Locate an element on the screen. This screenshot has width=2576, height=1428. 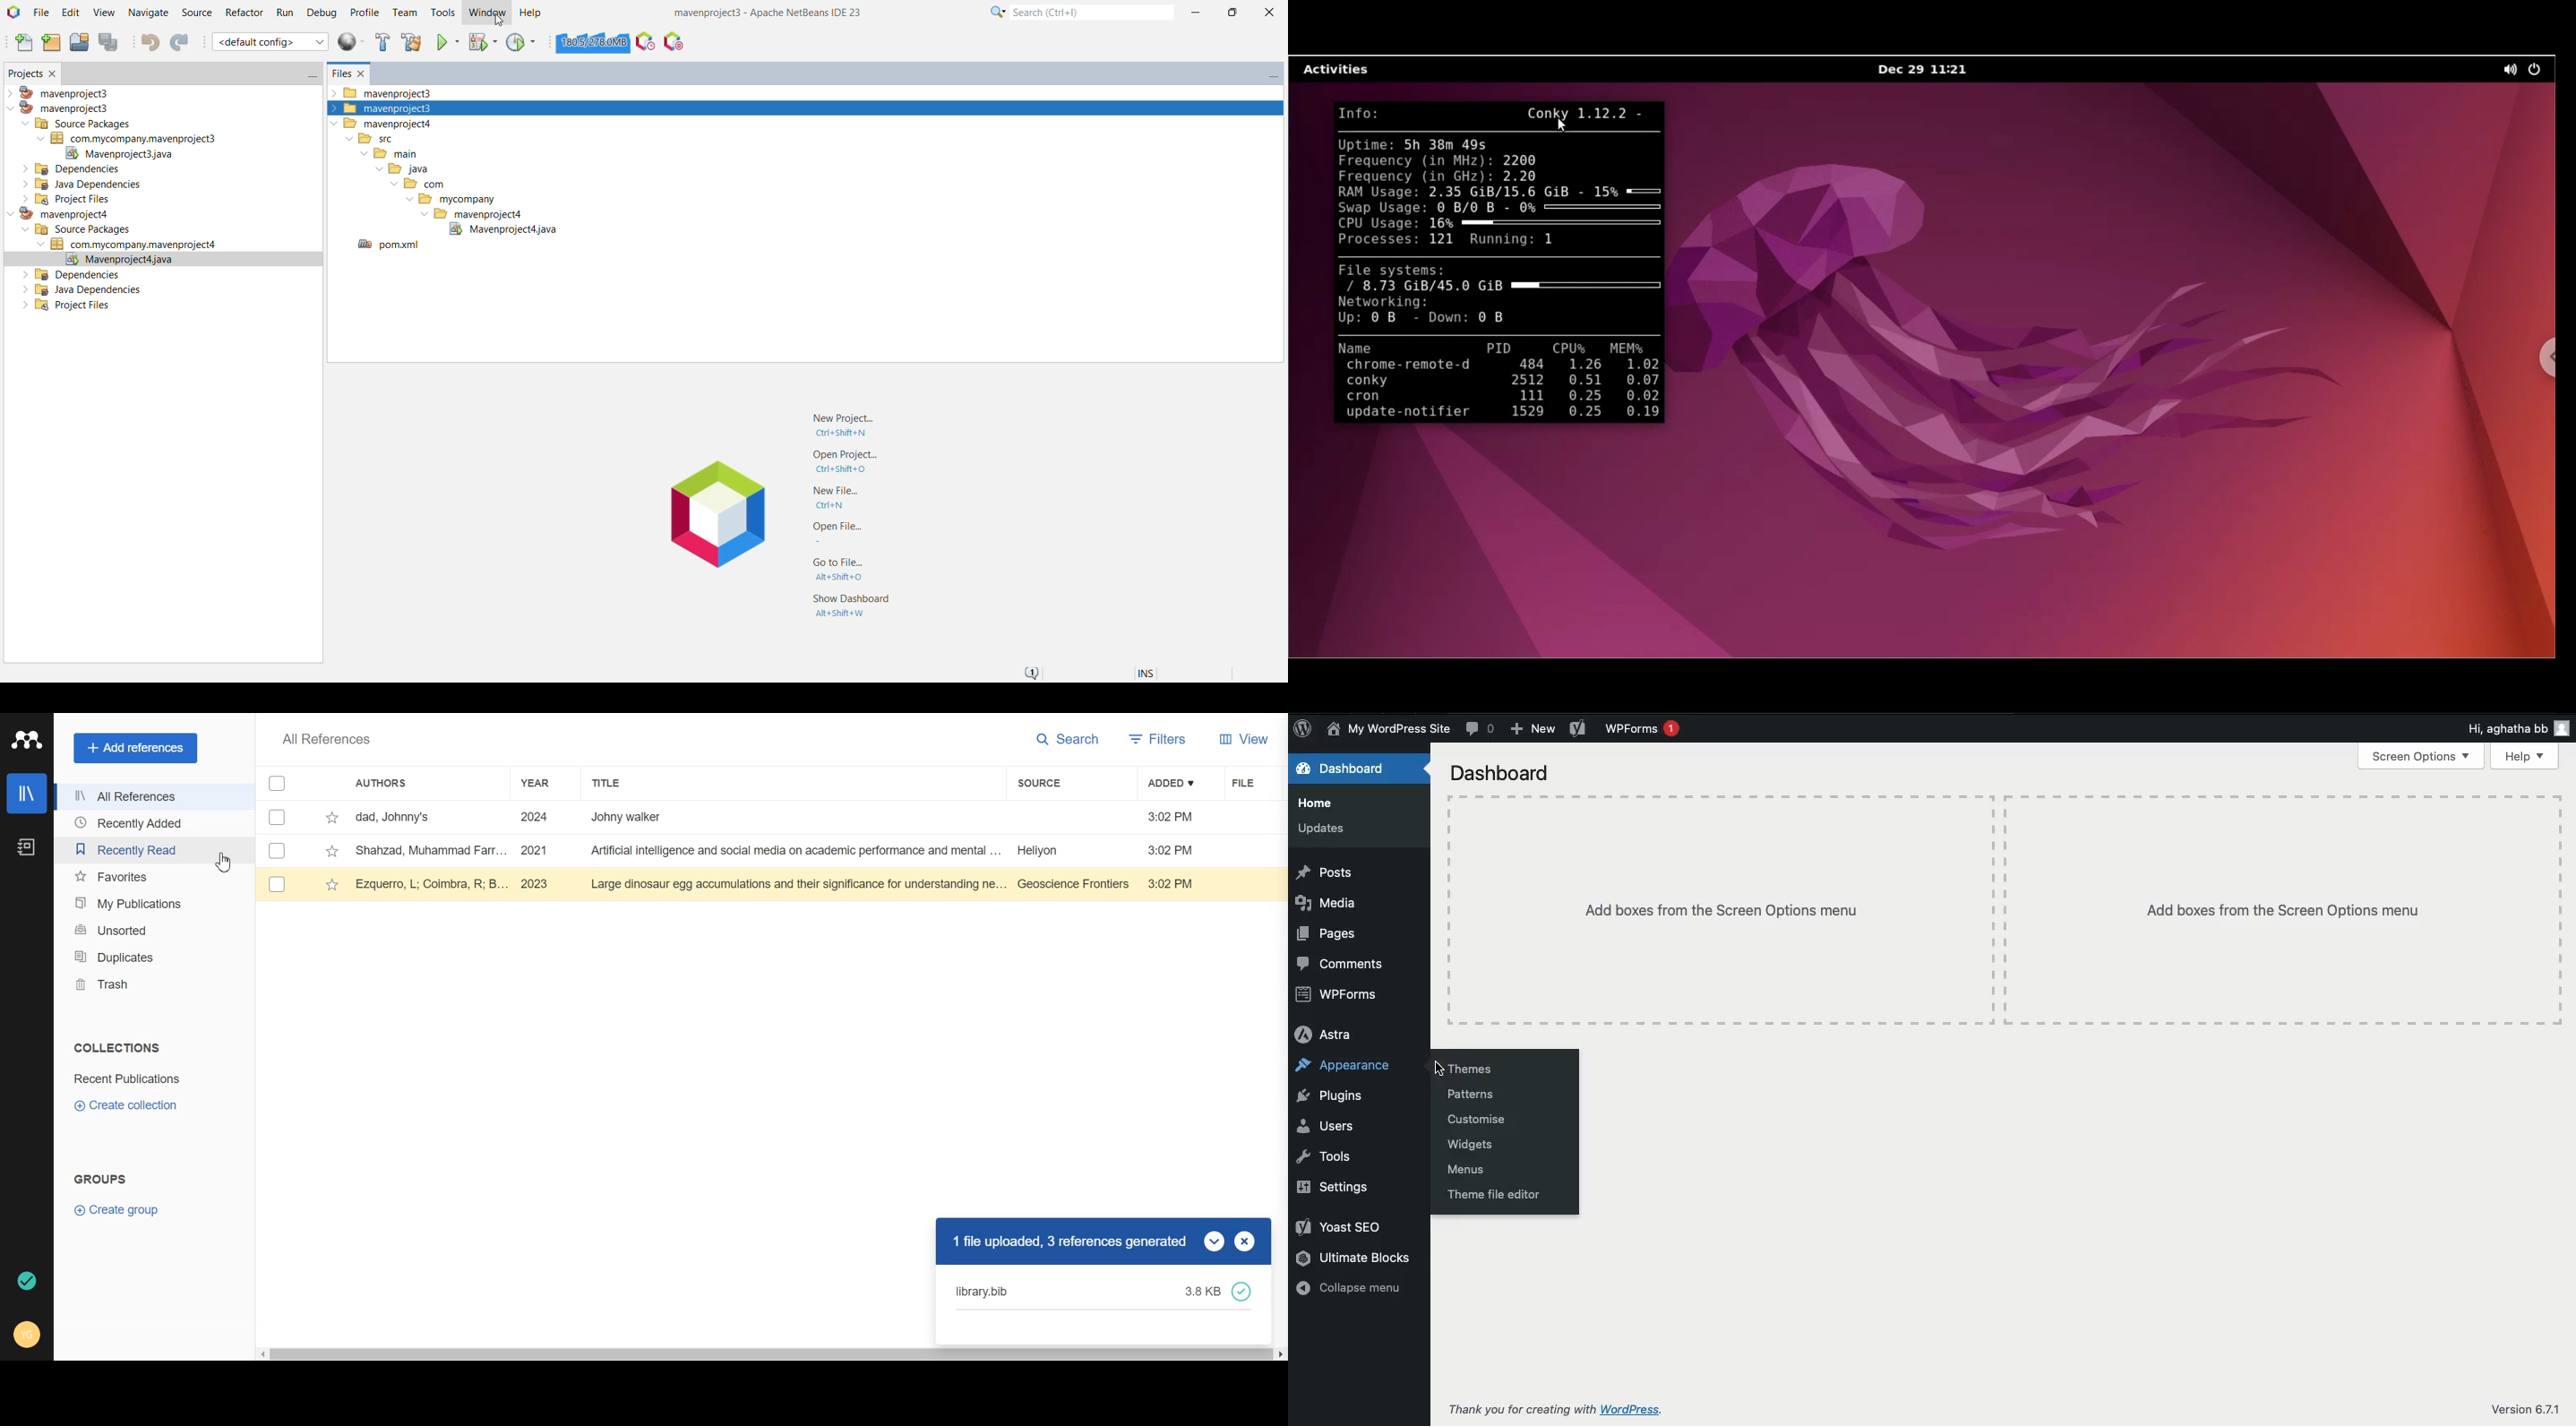
cursor is located at coordinates (1436, 1069).